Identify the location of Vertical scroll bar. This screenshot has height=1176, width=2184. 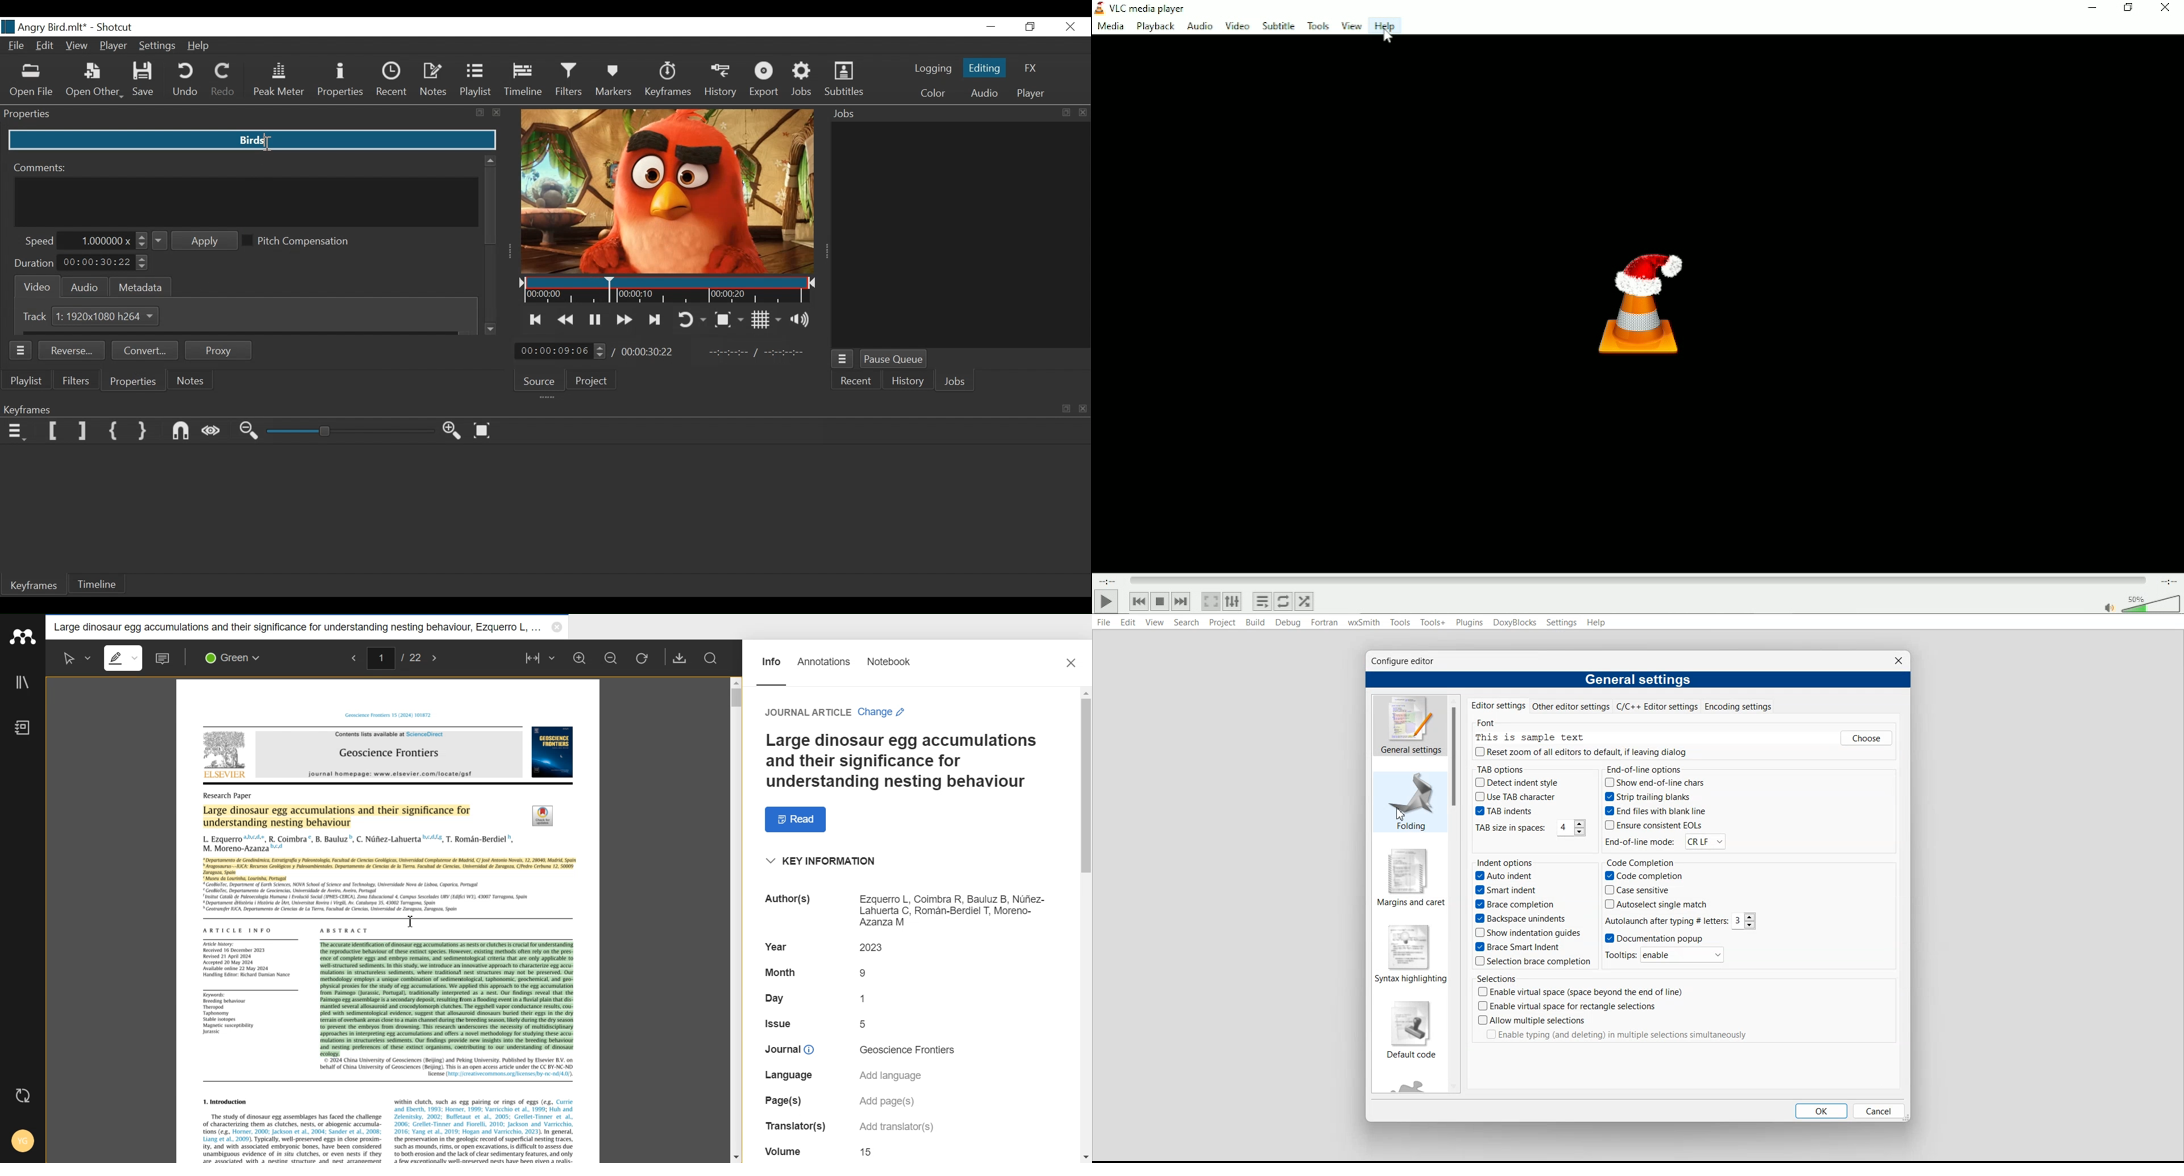
(1457, 756).